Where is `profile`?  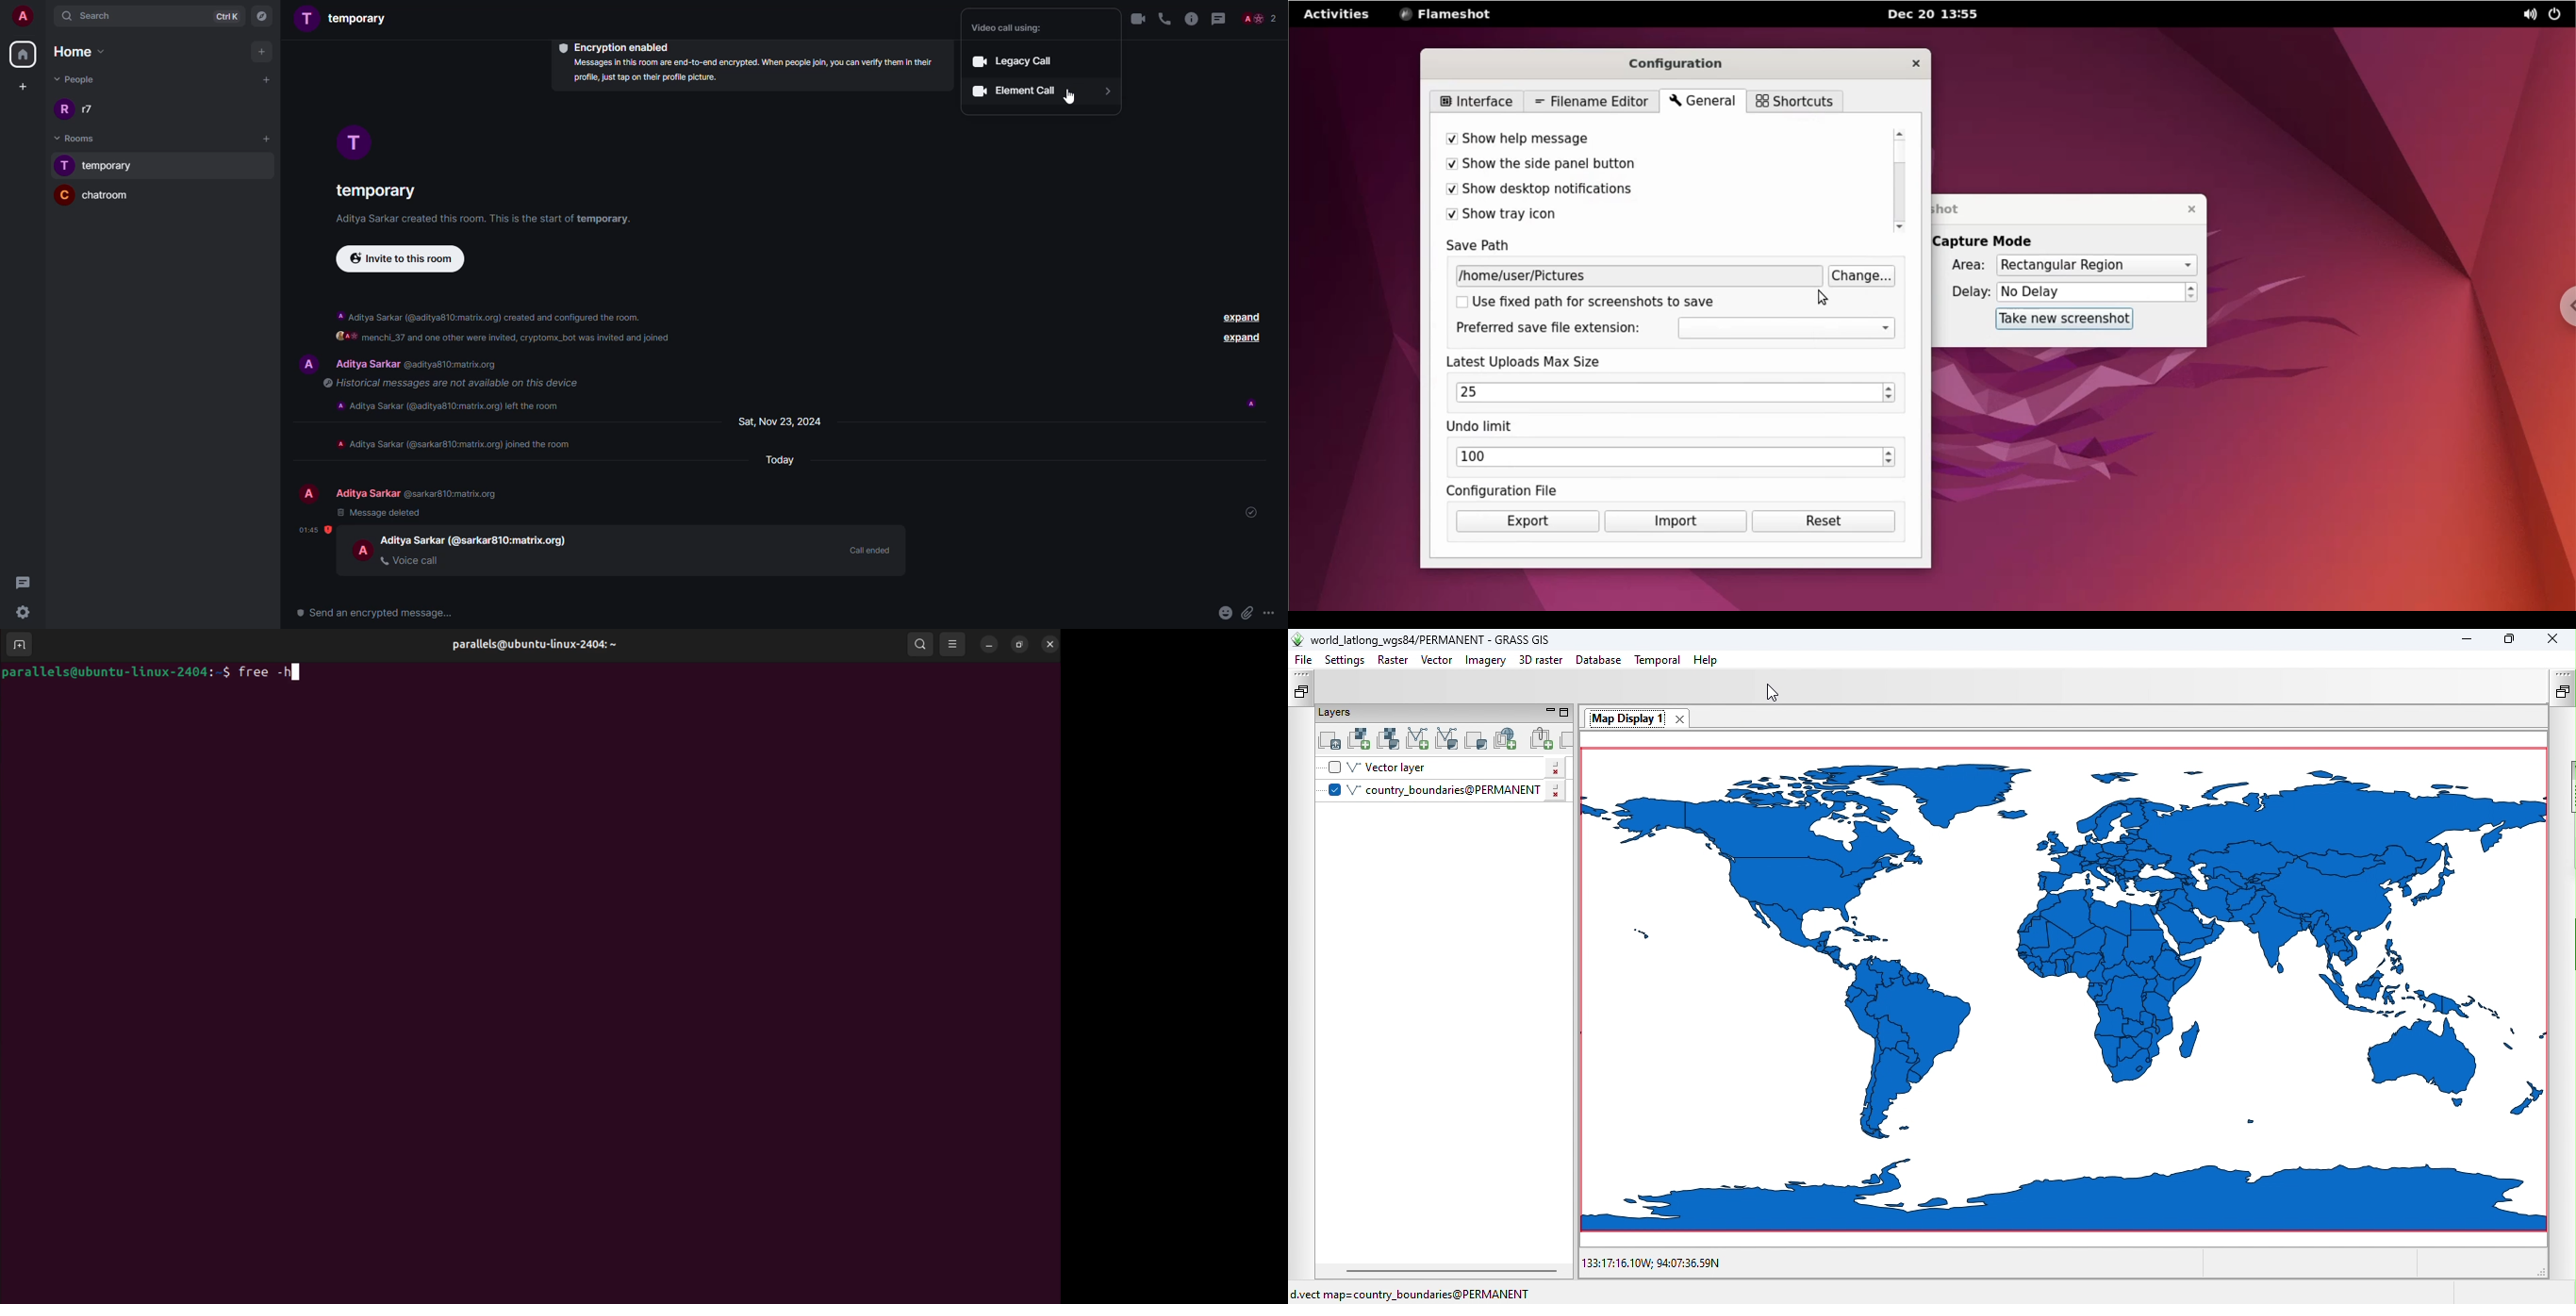 profile is located at coordinates (350, 141).